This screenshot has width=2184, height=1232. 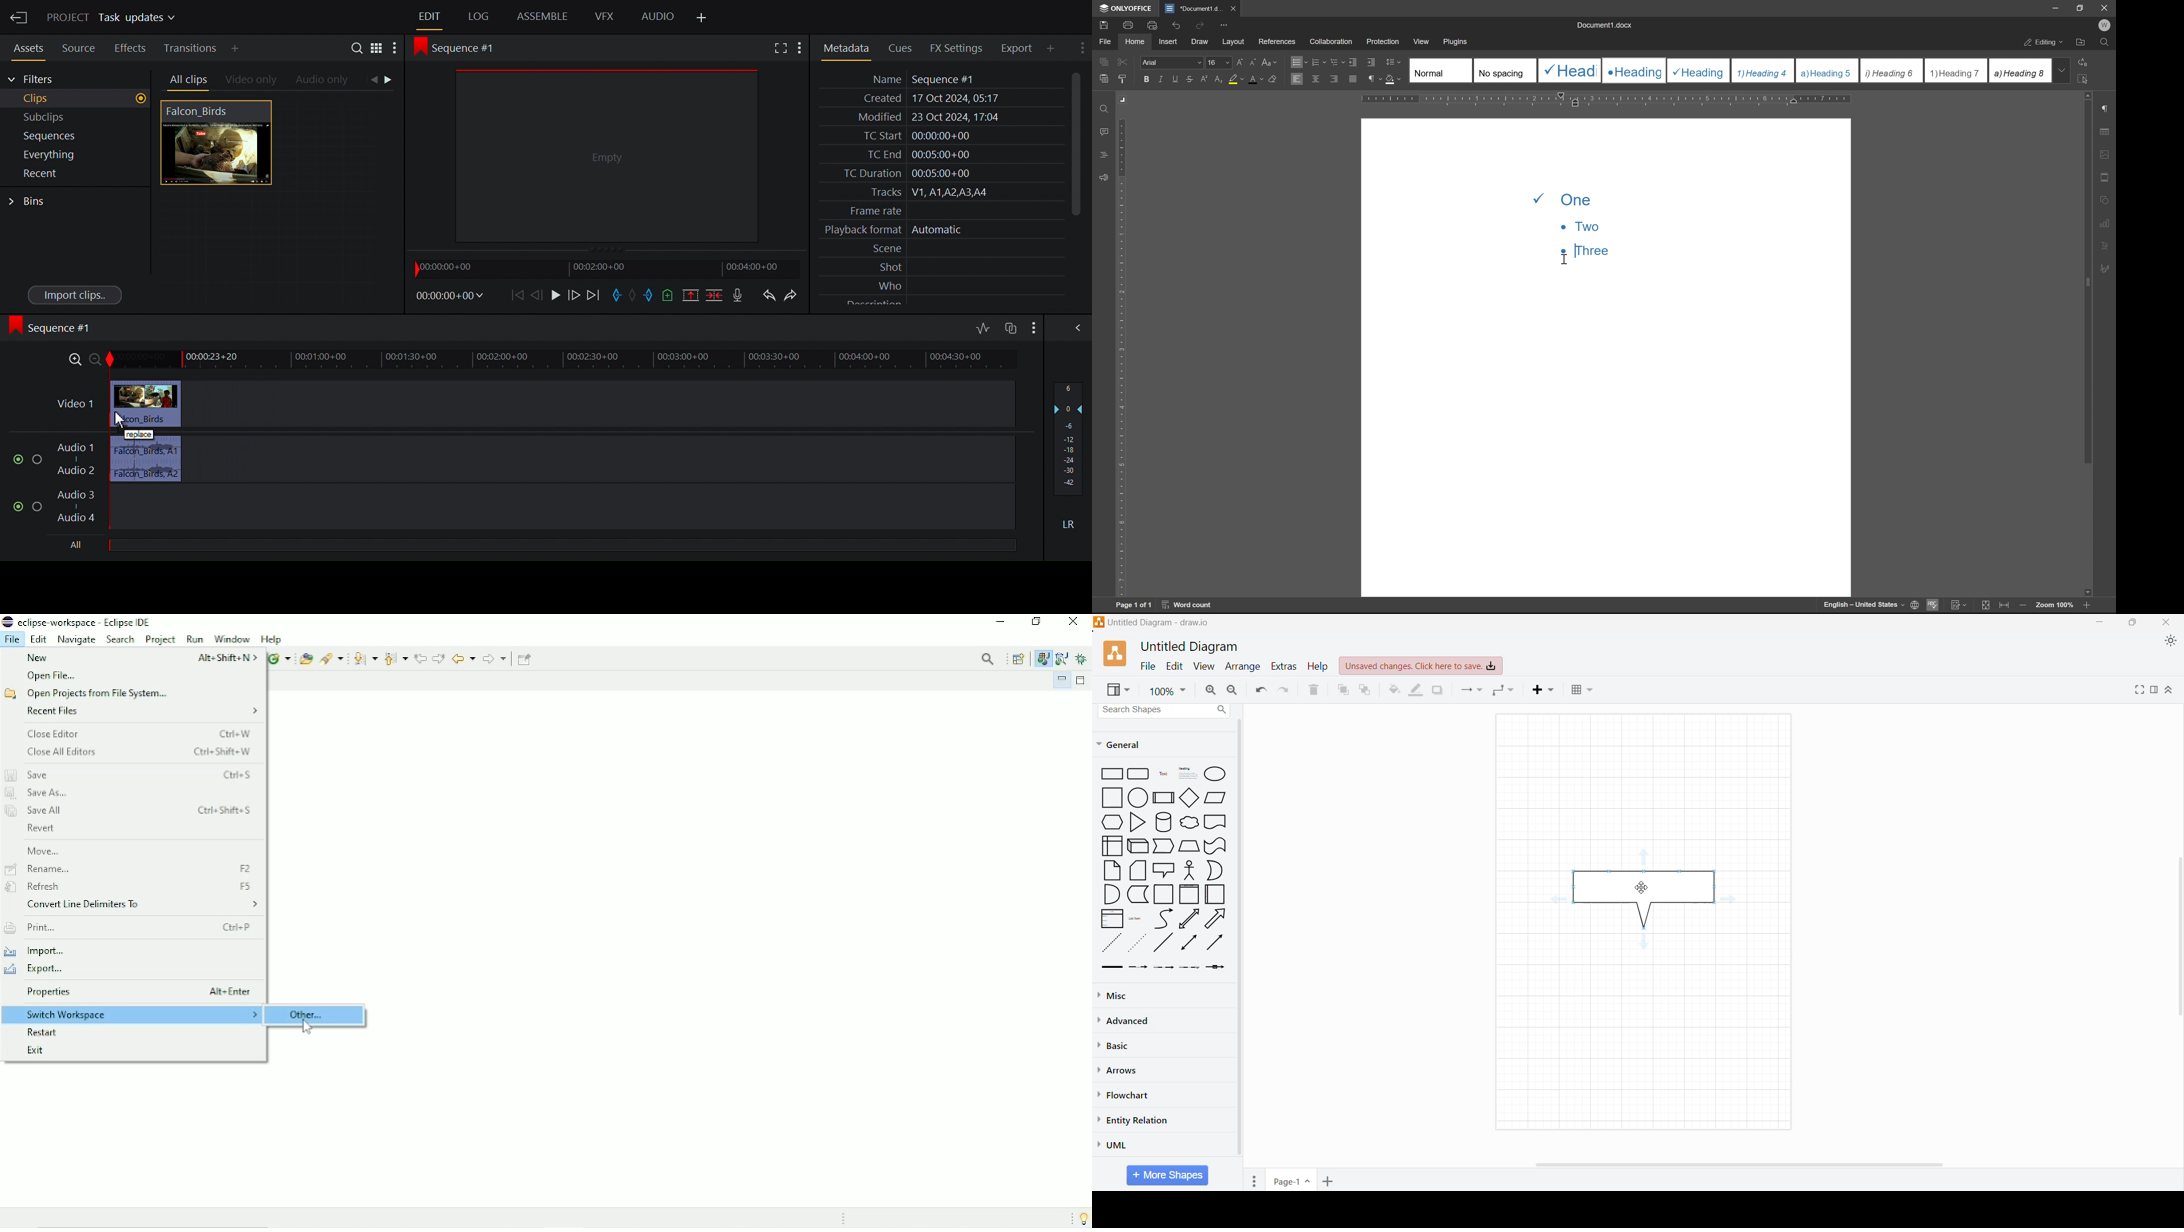 What do you see at coordinates (1211, 690) in the screenshot?
I see `Zoom in` at bounding box center [1211, 690].